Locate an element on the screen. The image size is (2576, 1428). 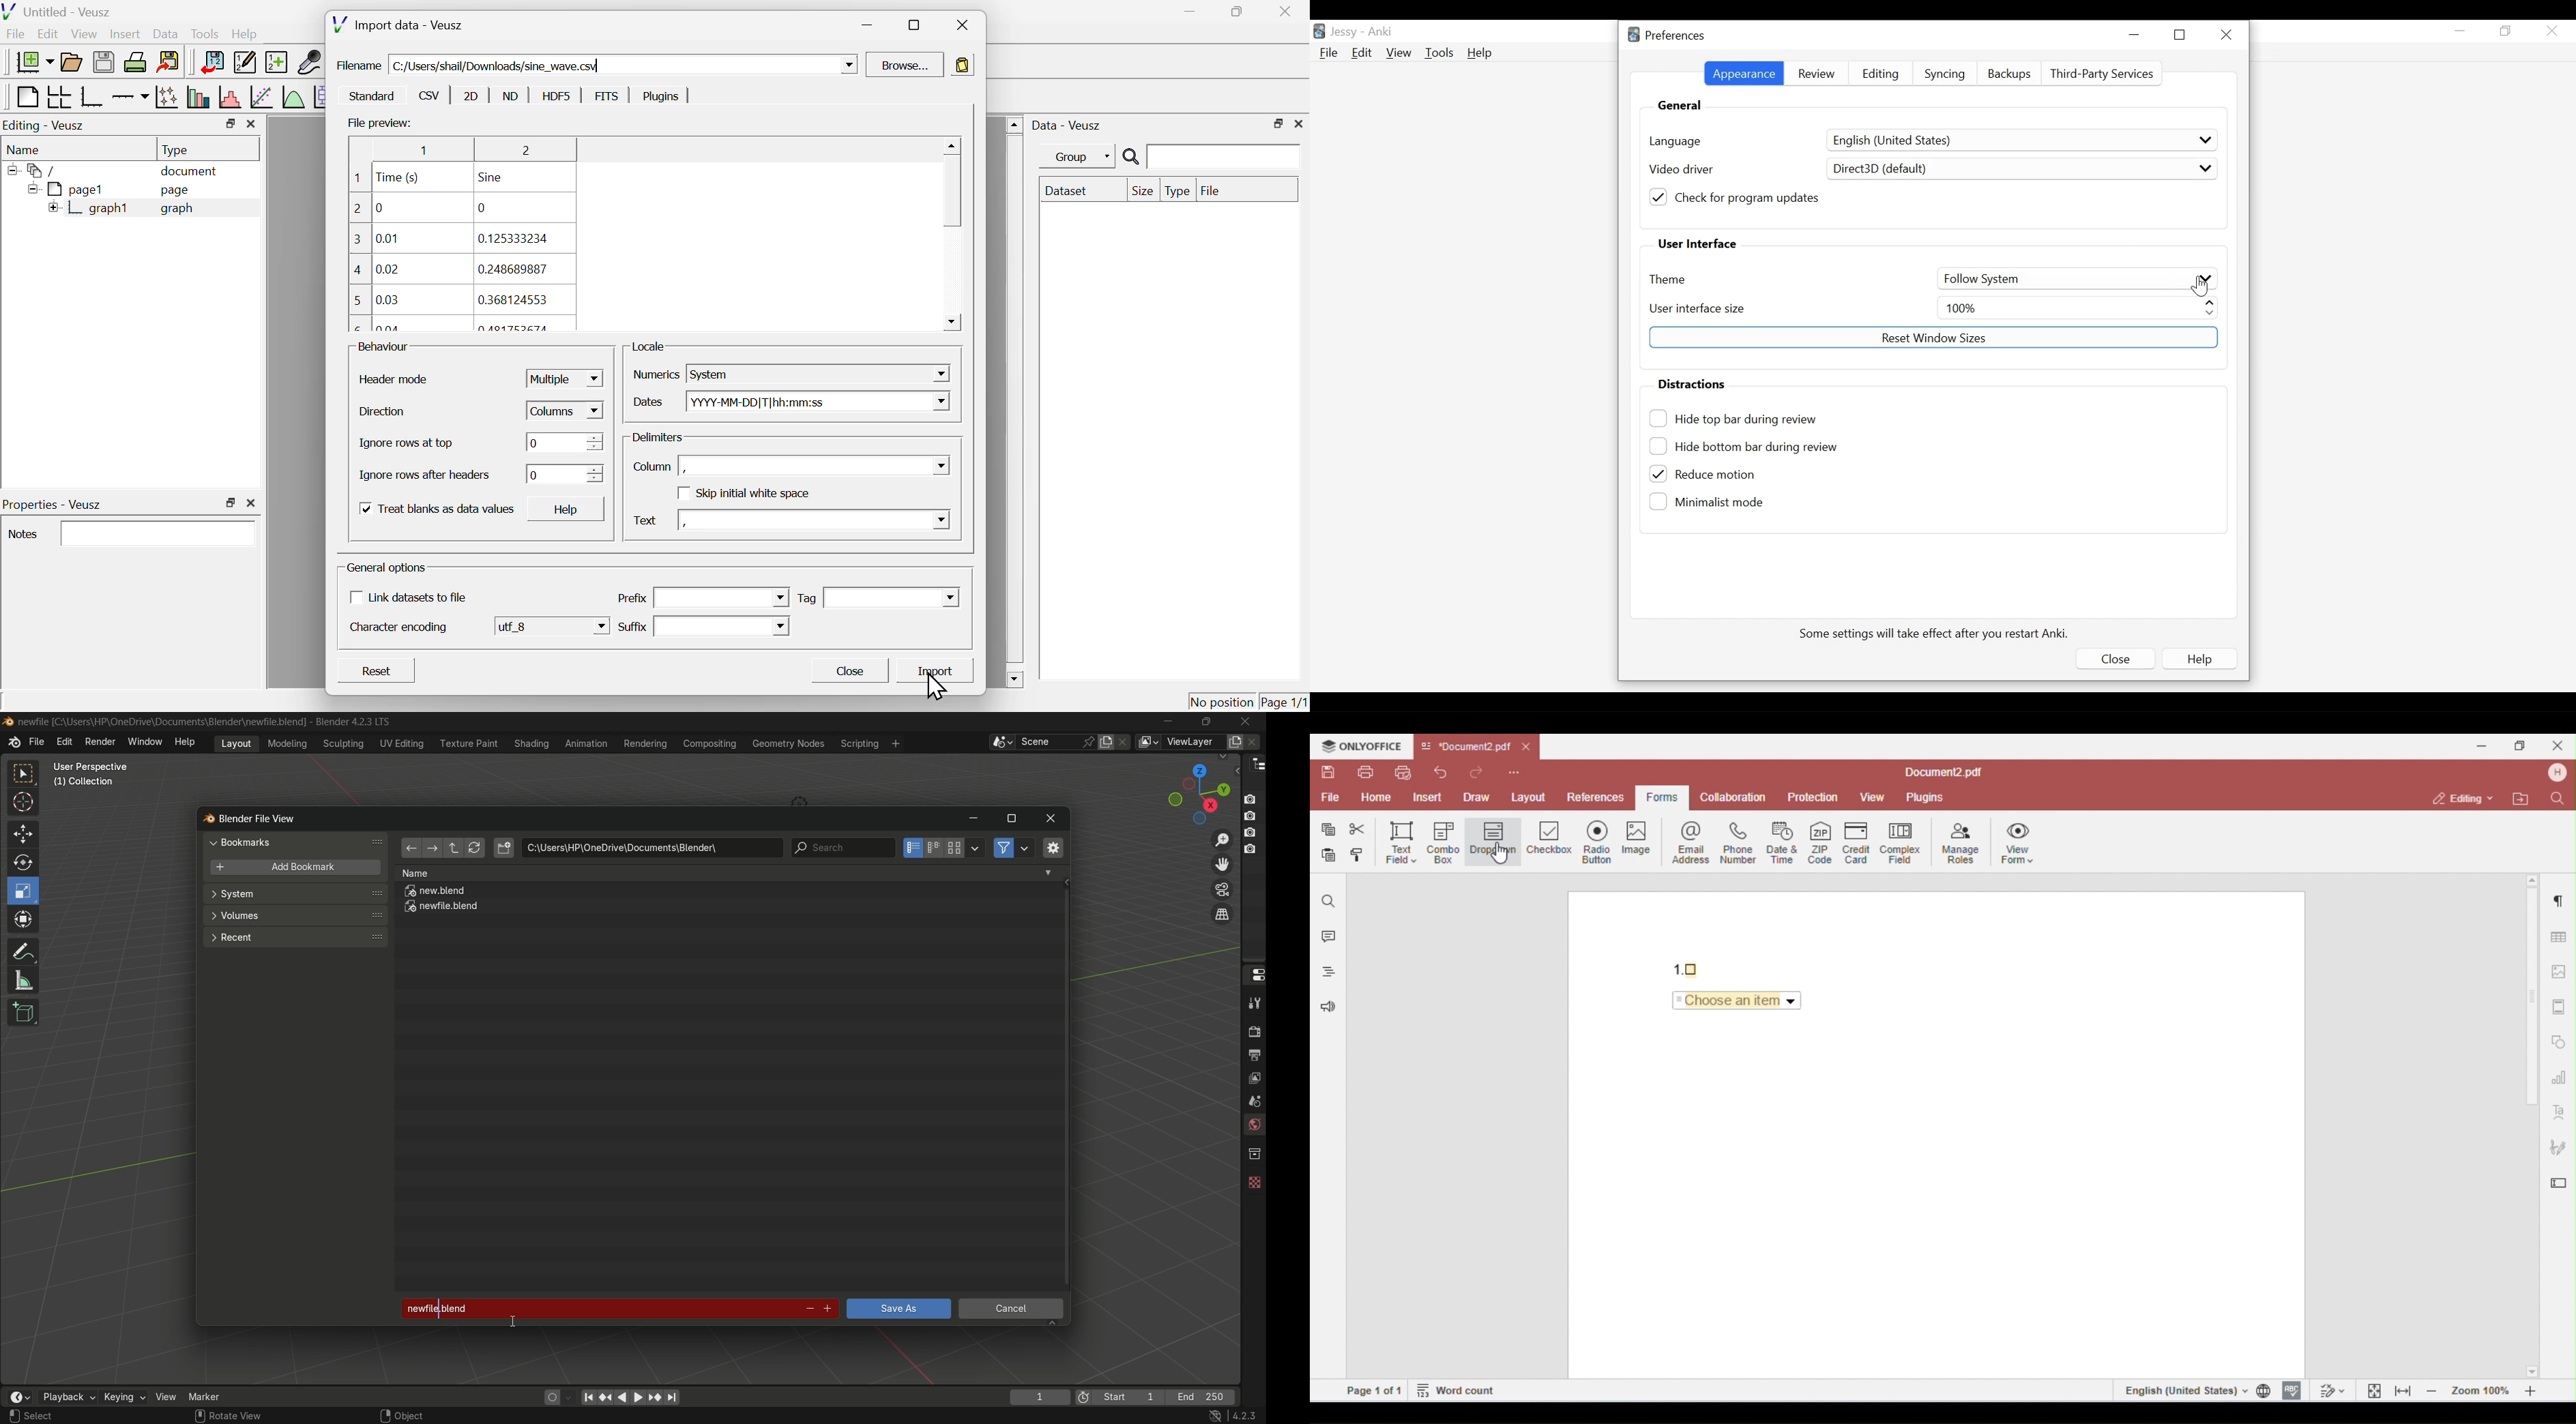
new directory is located at coordinates (504, 848).